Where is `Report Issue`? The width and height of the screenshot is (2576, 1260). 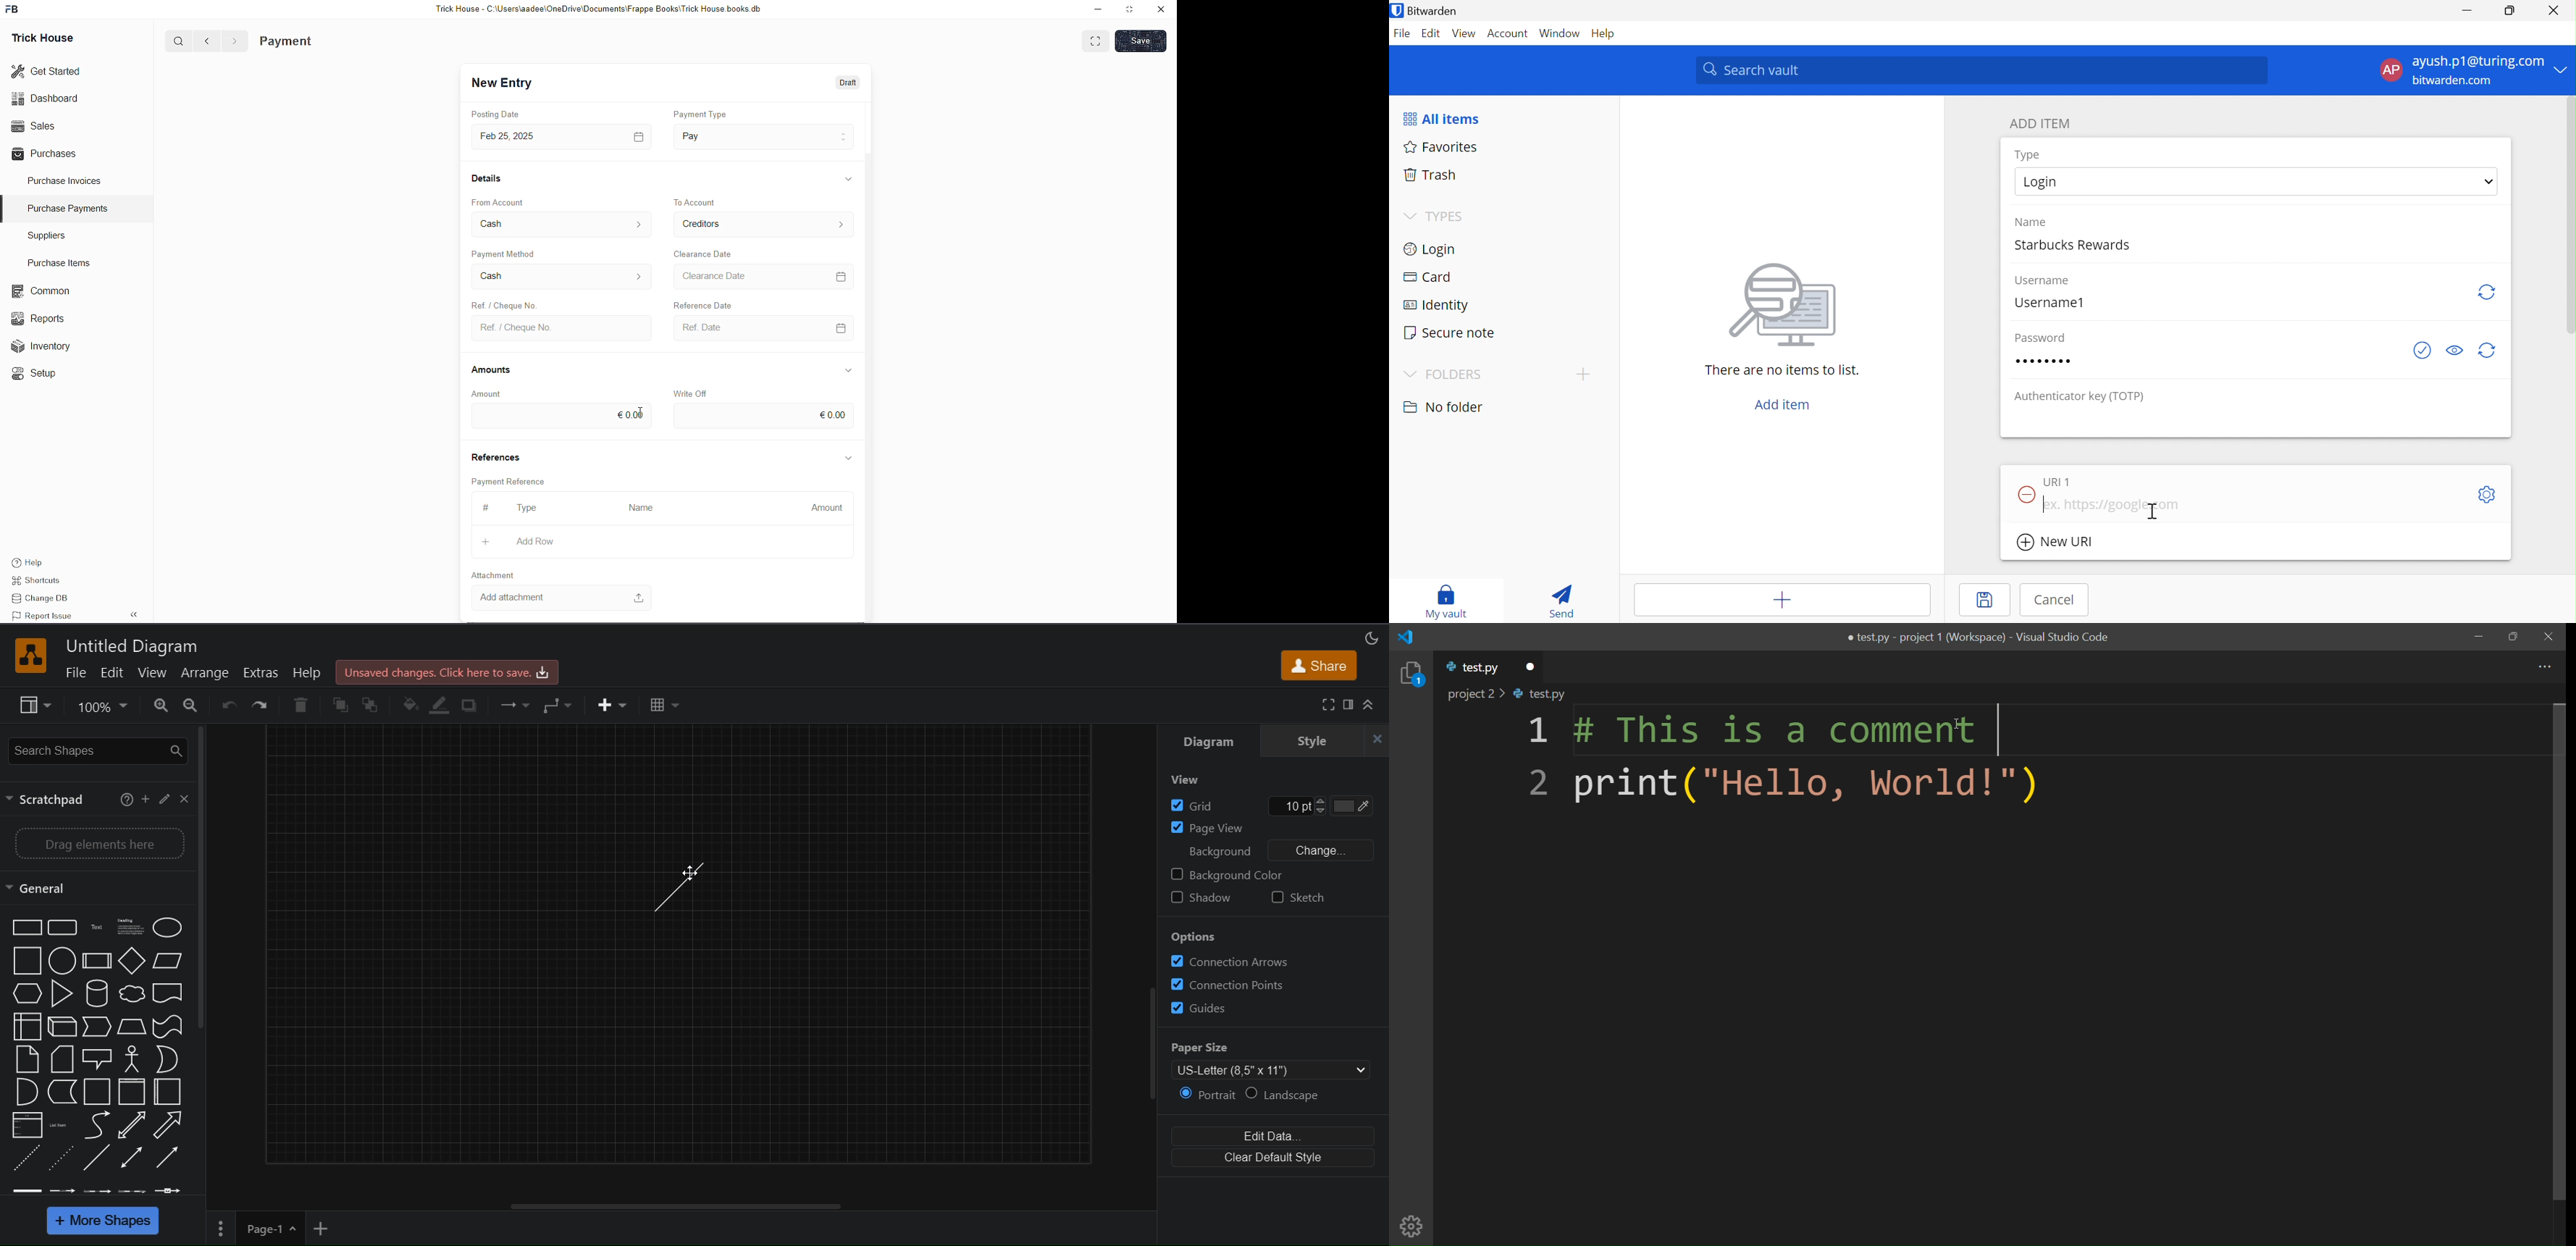 Report Issue is located at coordinates (46, 616).